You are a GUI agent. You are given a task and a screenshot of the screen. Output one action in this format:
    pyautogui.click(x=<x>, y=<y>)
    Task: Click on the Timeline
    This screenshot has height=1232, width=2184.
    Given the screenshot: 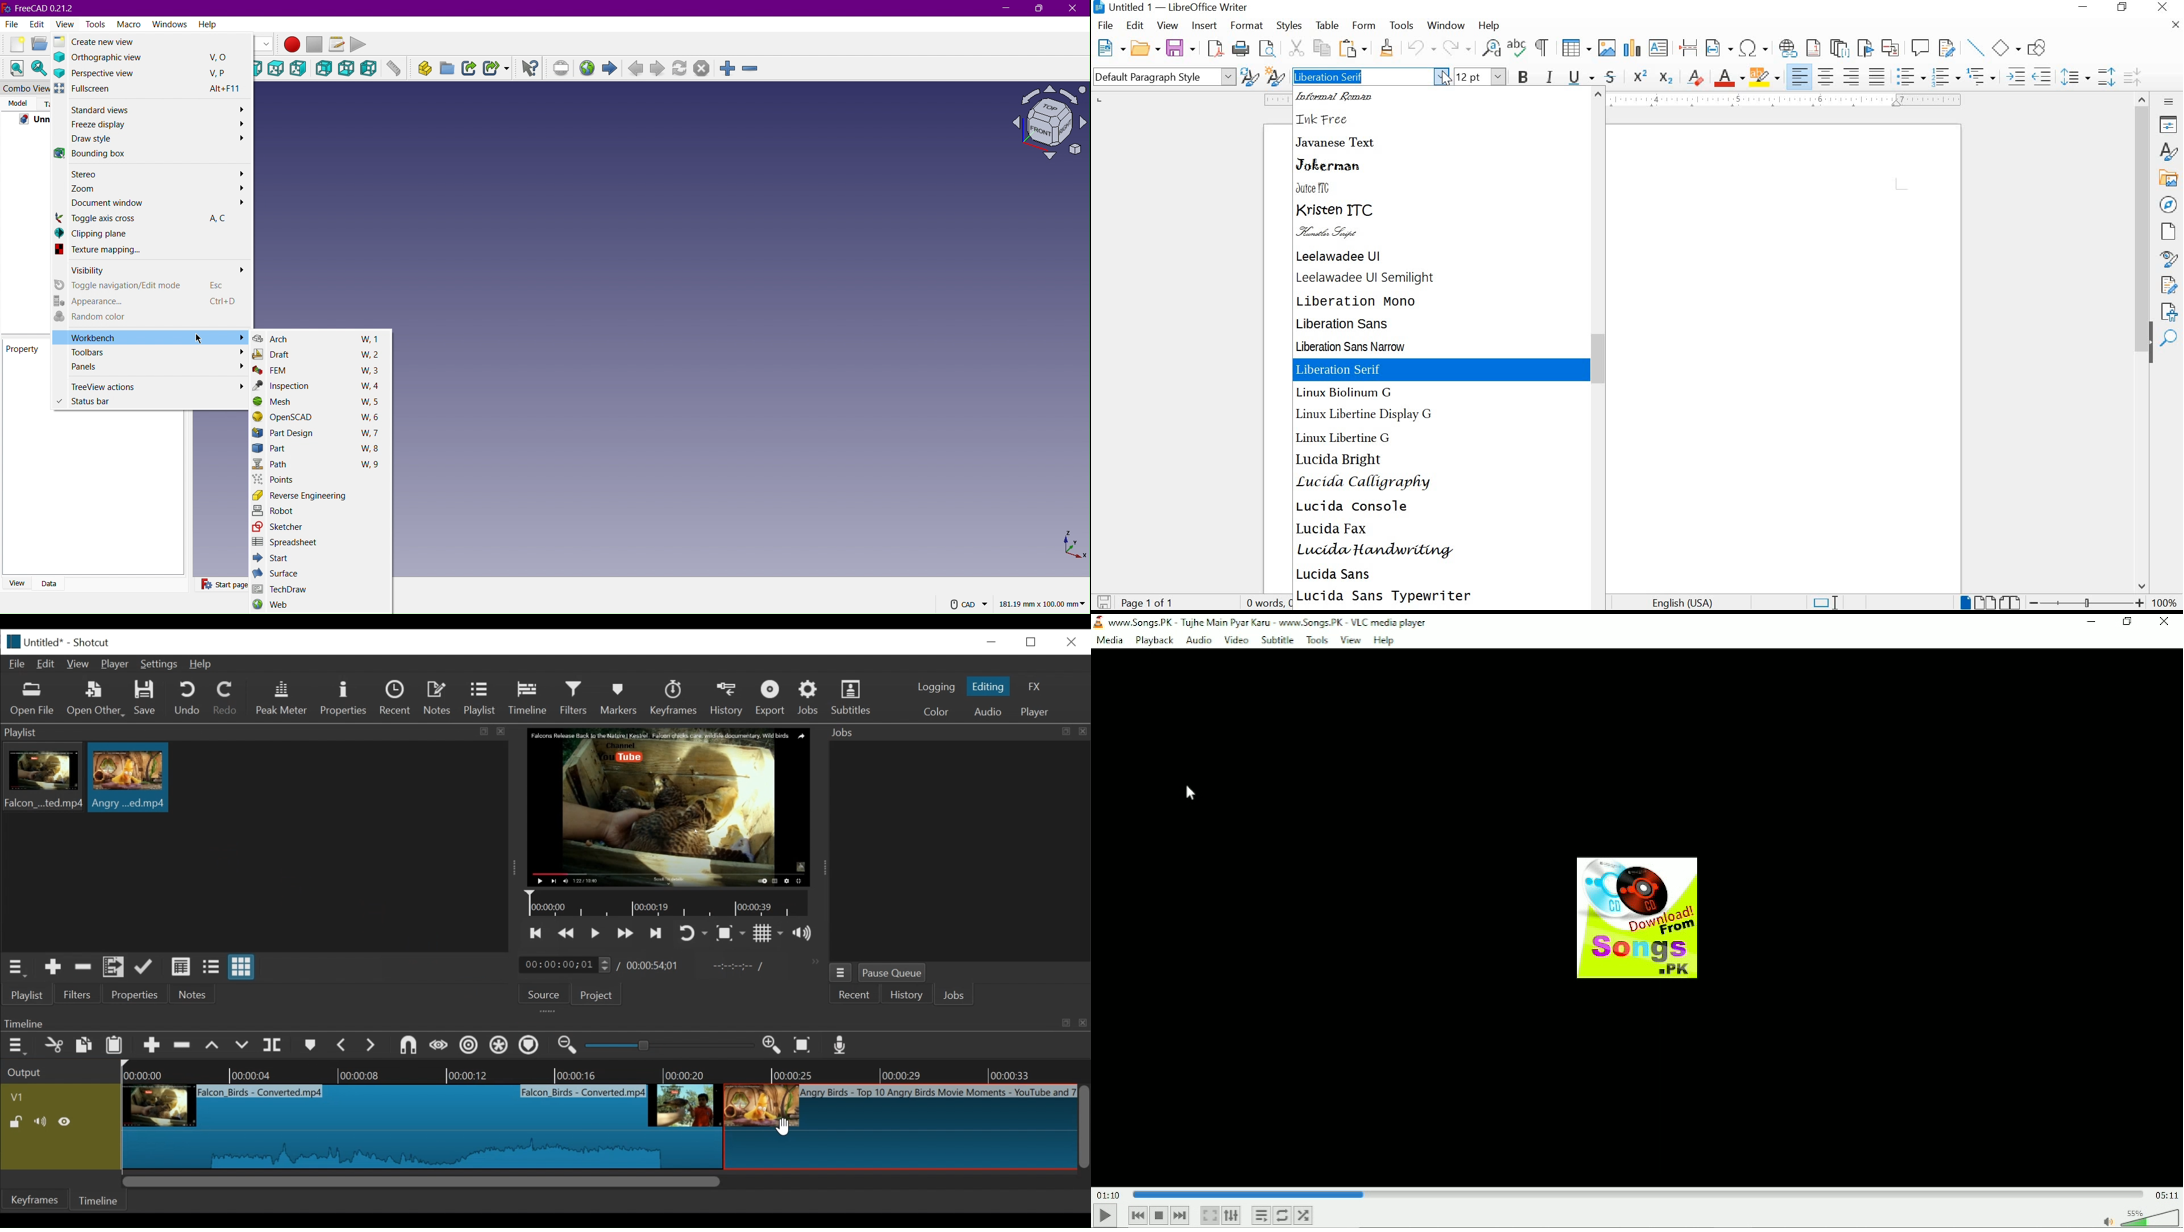 What is the action you would take?
    pyautogui.click(x=670, y=904)
    